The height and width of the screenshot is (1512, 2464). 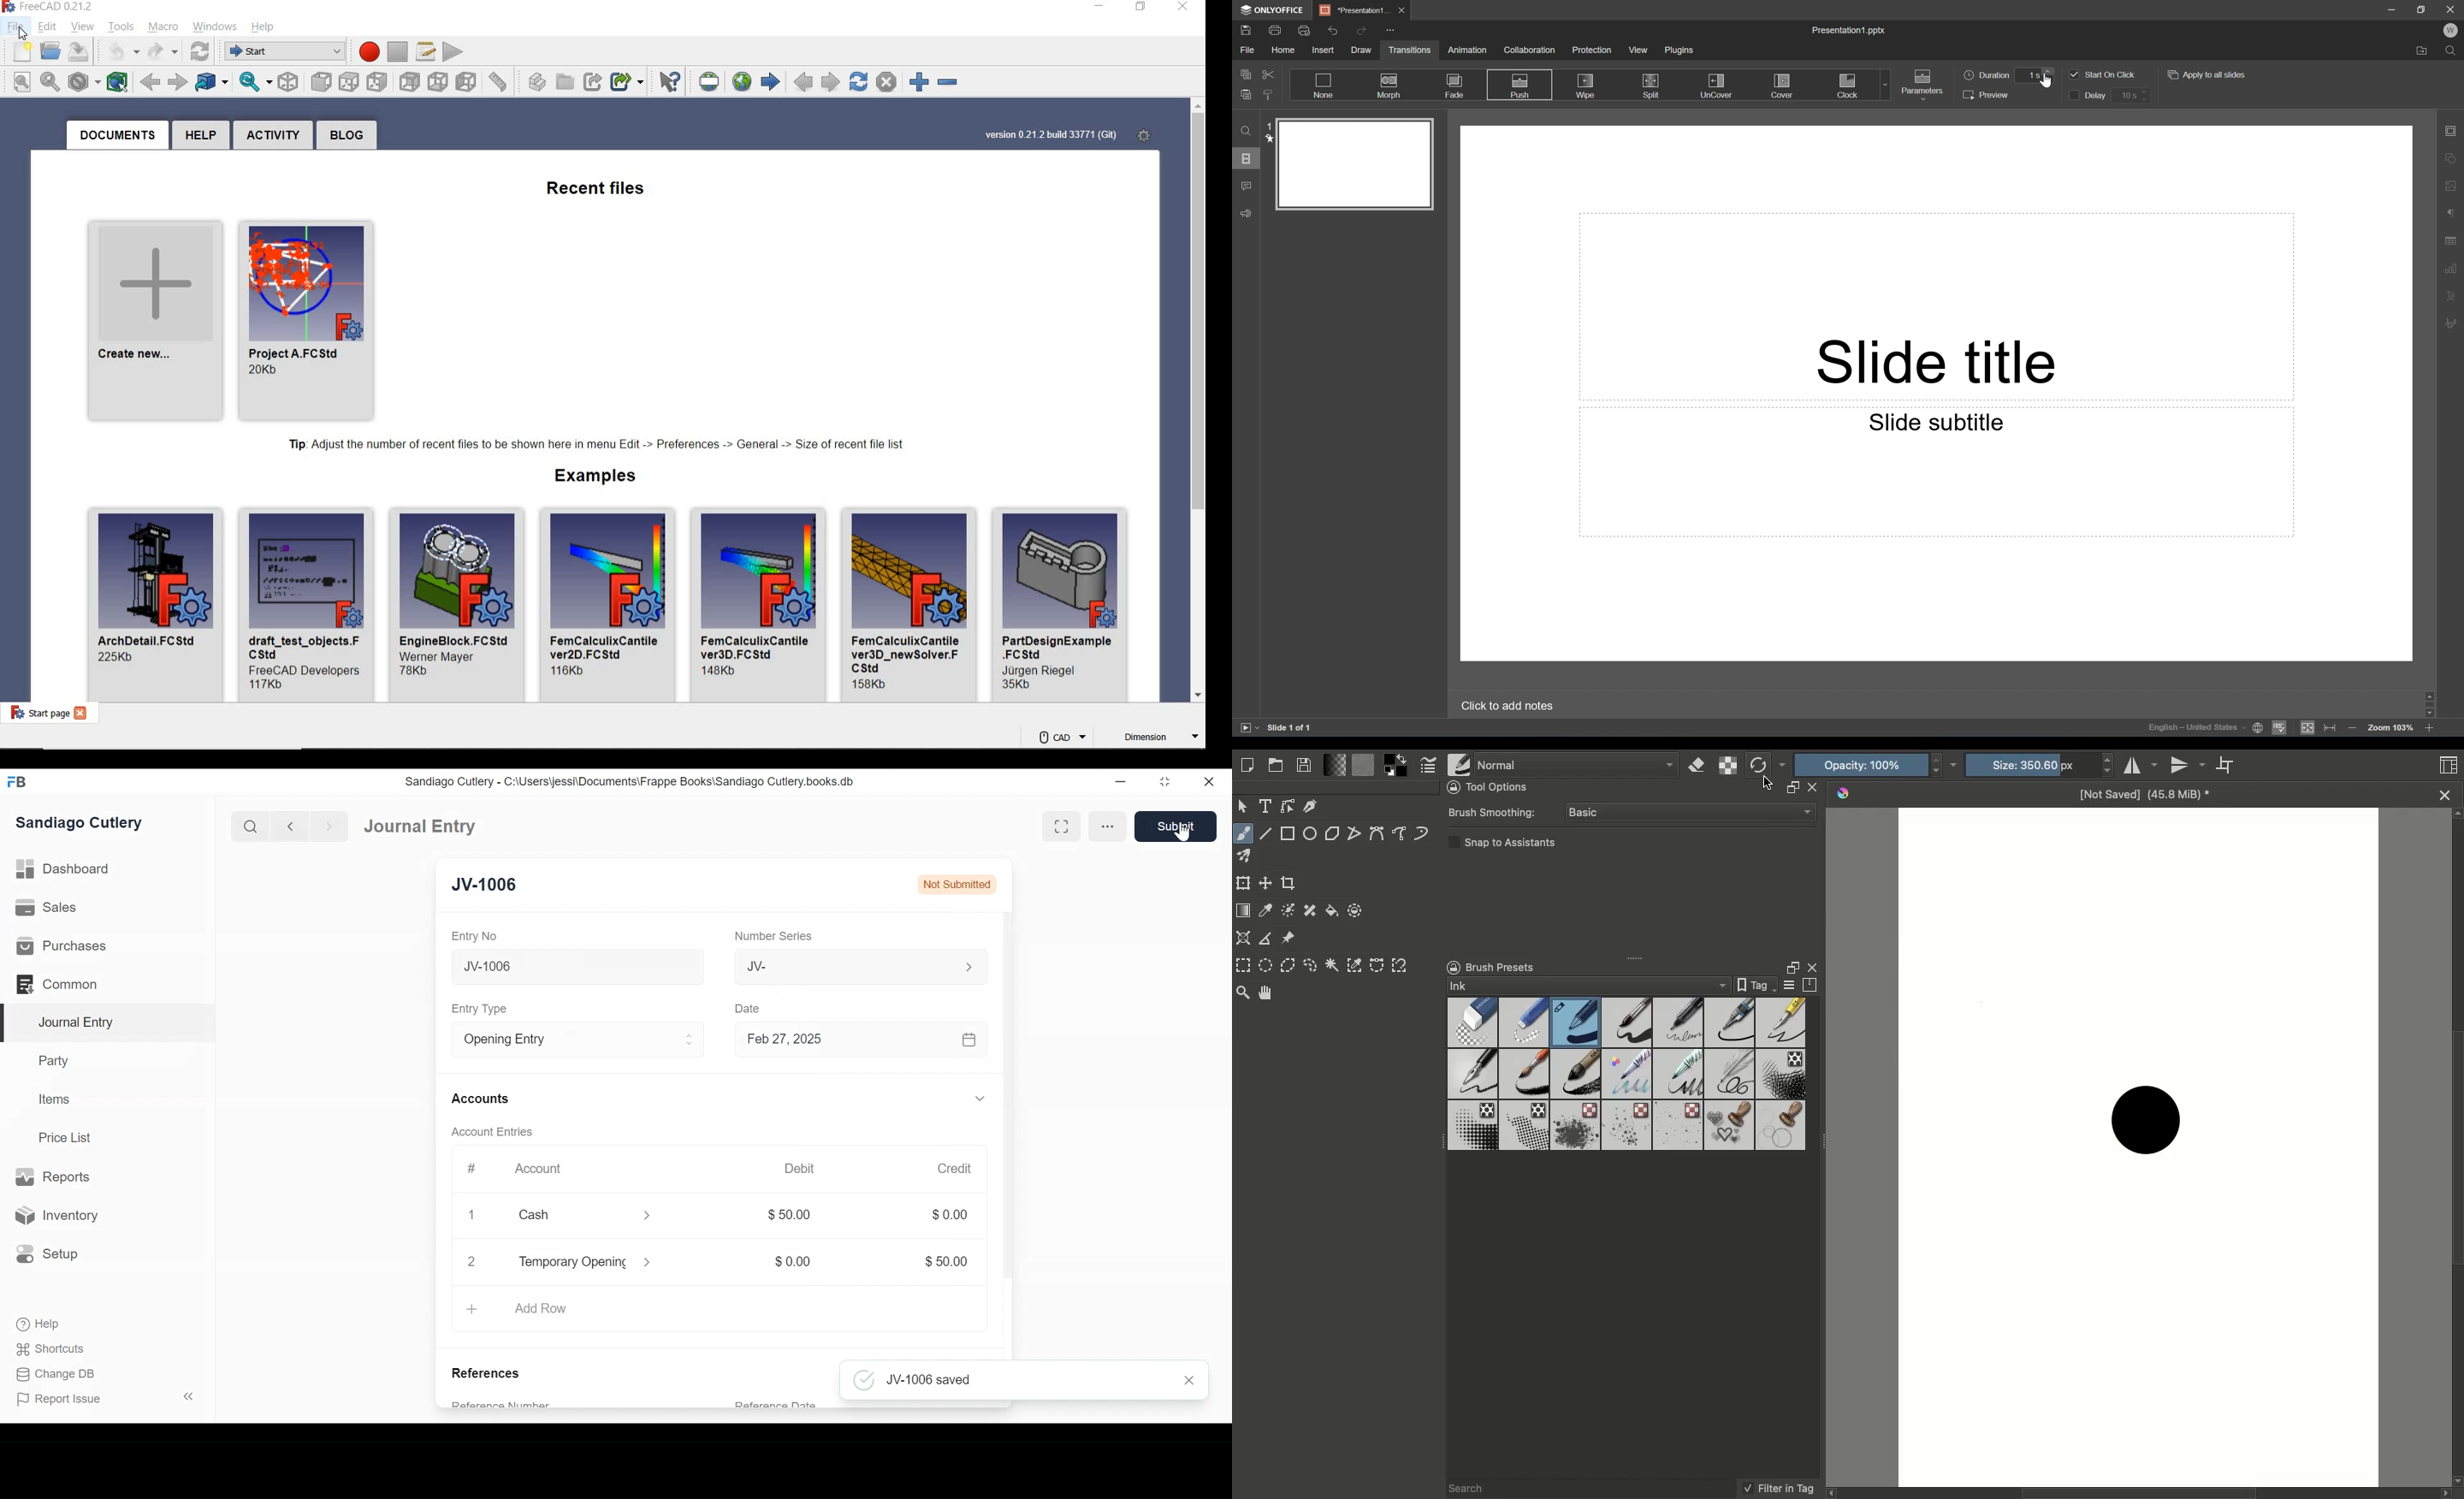 I want to click on size, so click(x=872, y=685).